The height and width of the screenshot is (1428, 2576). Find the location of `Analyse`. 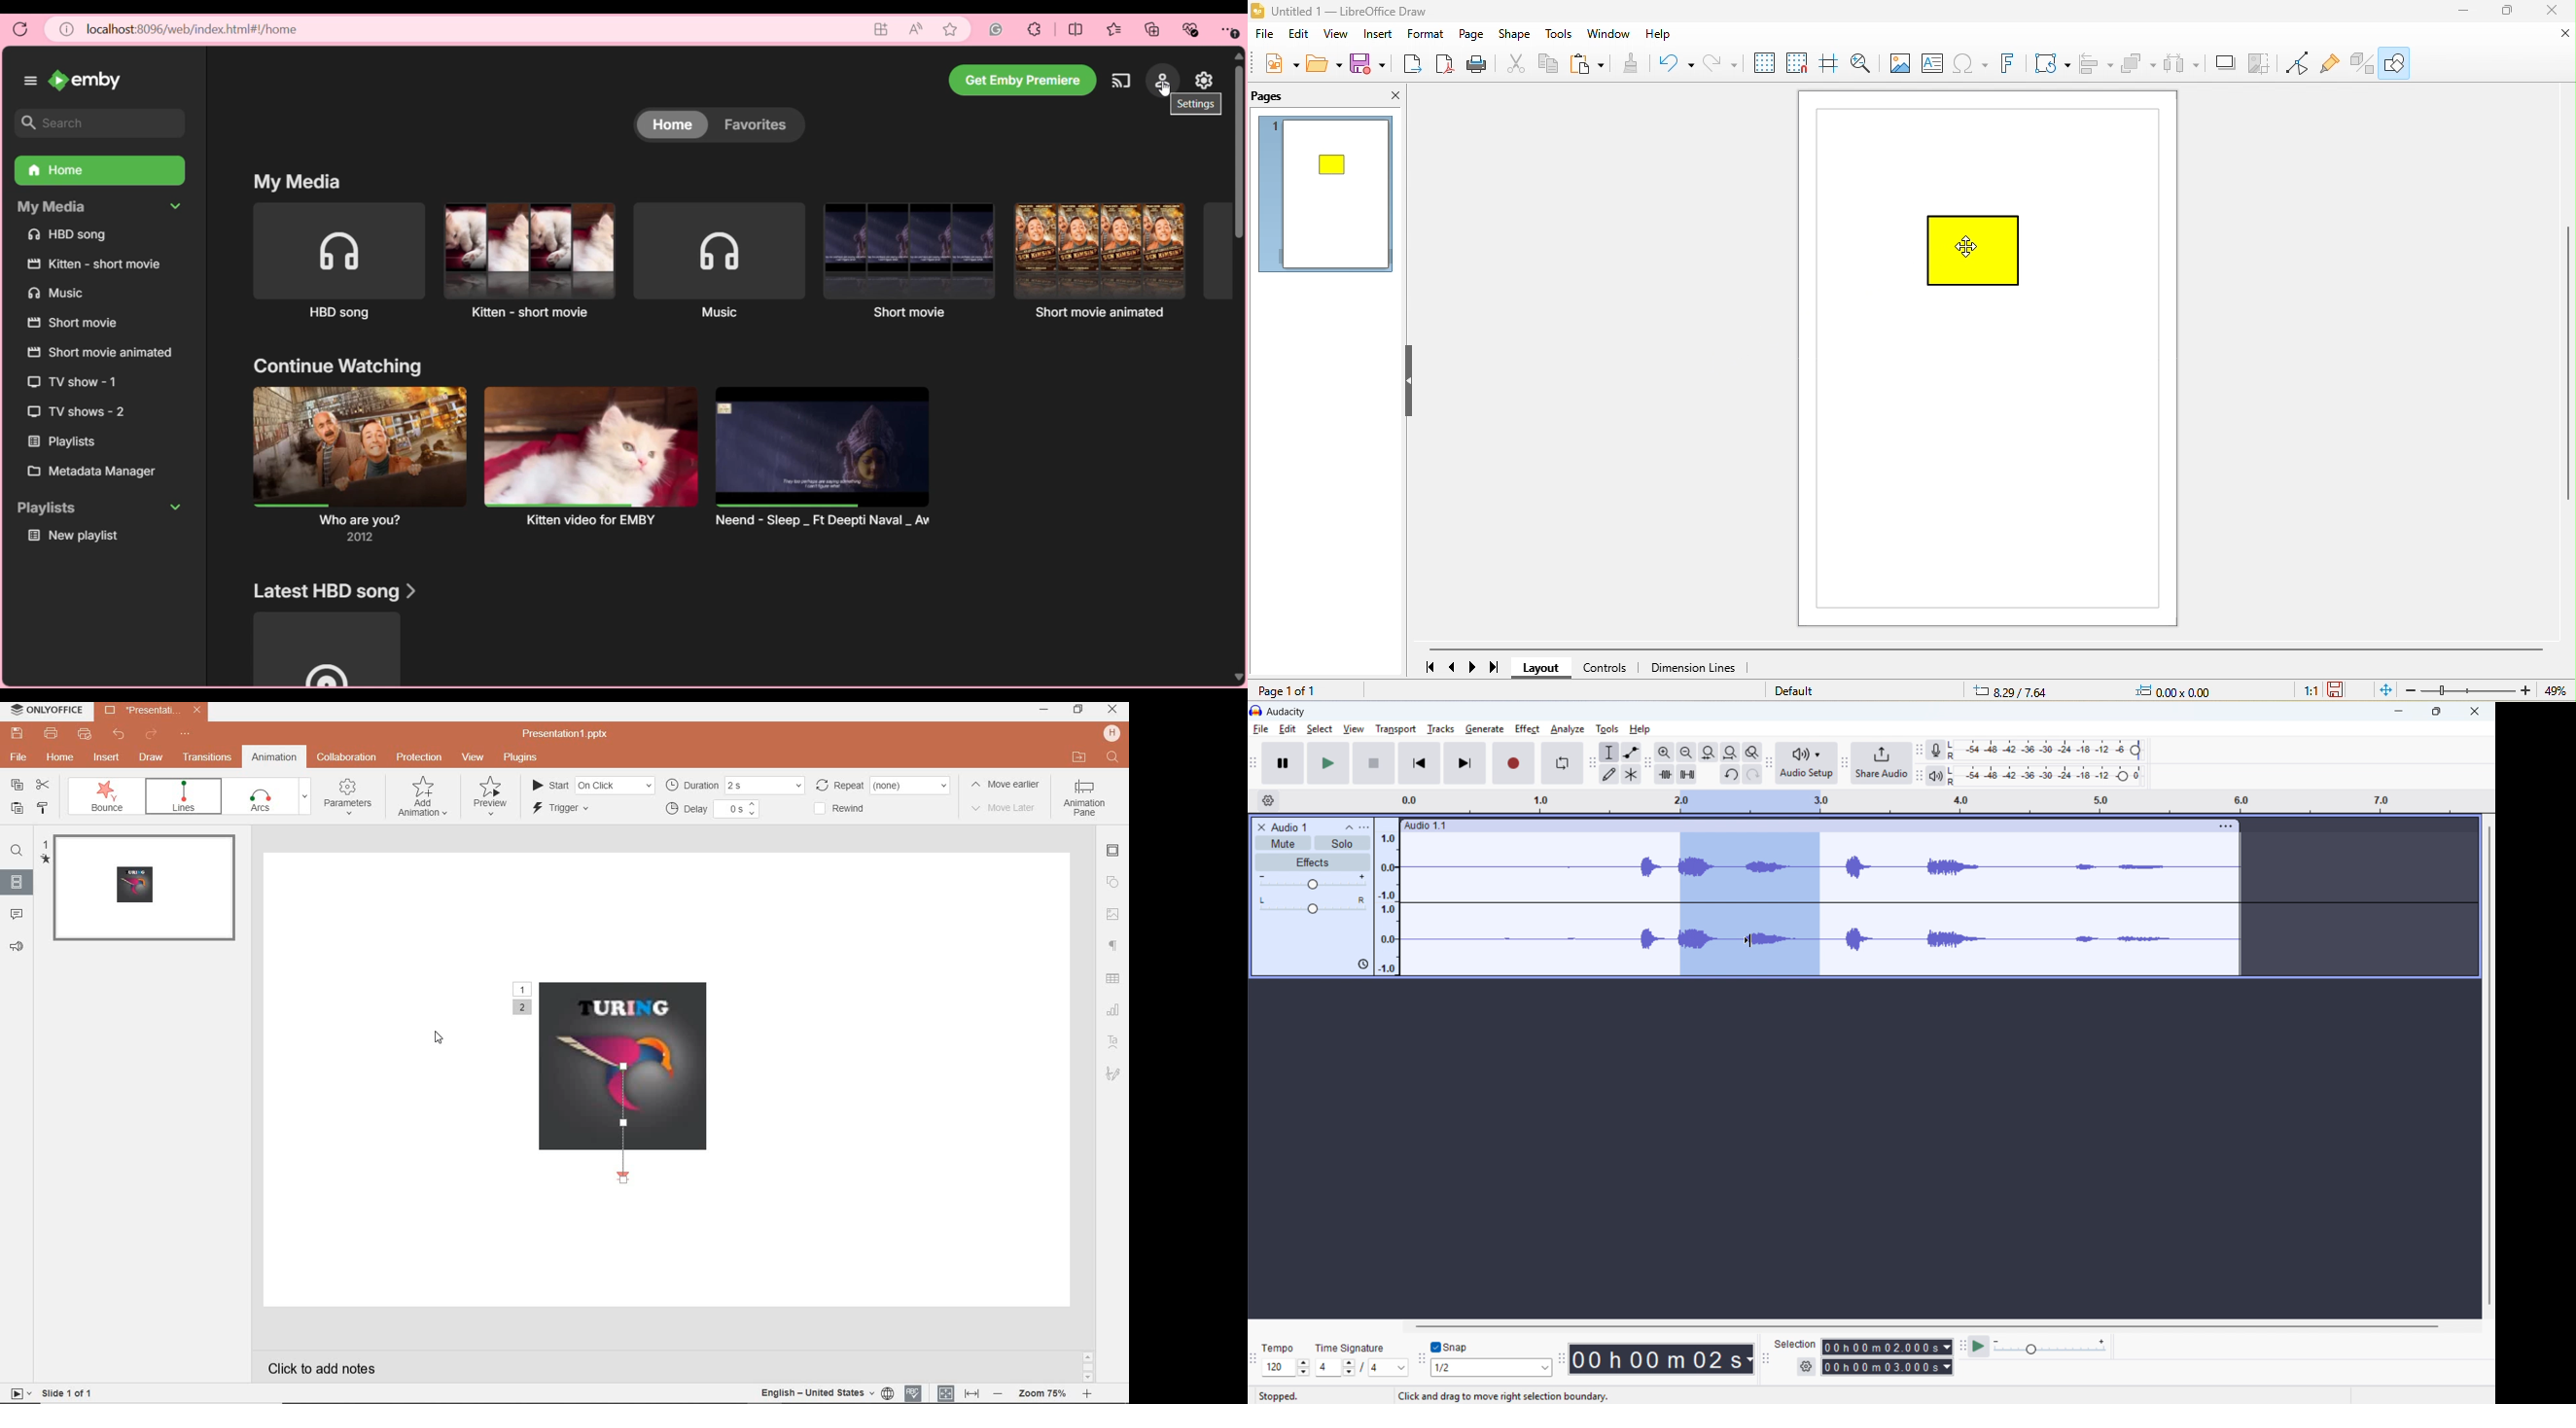

Analyse is located at coordinates (1568, 731).